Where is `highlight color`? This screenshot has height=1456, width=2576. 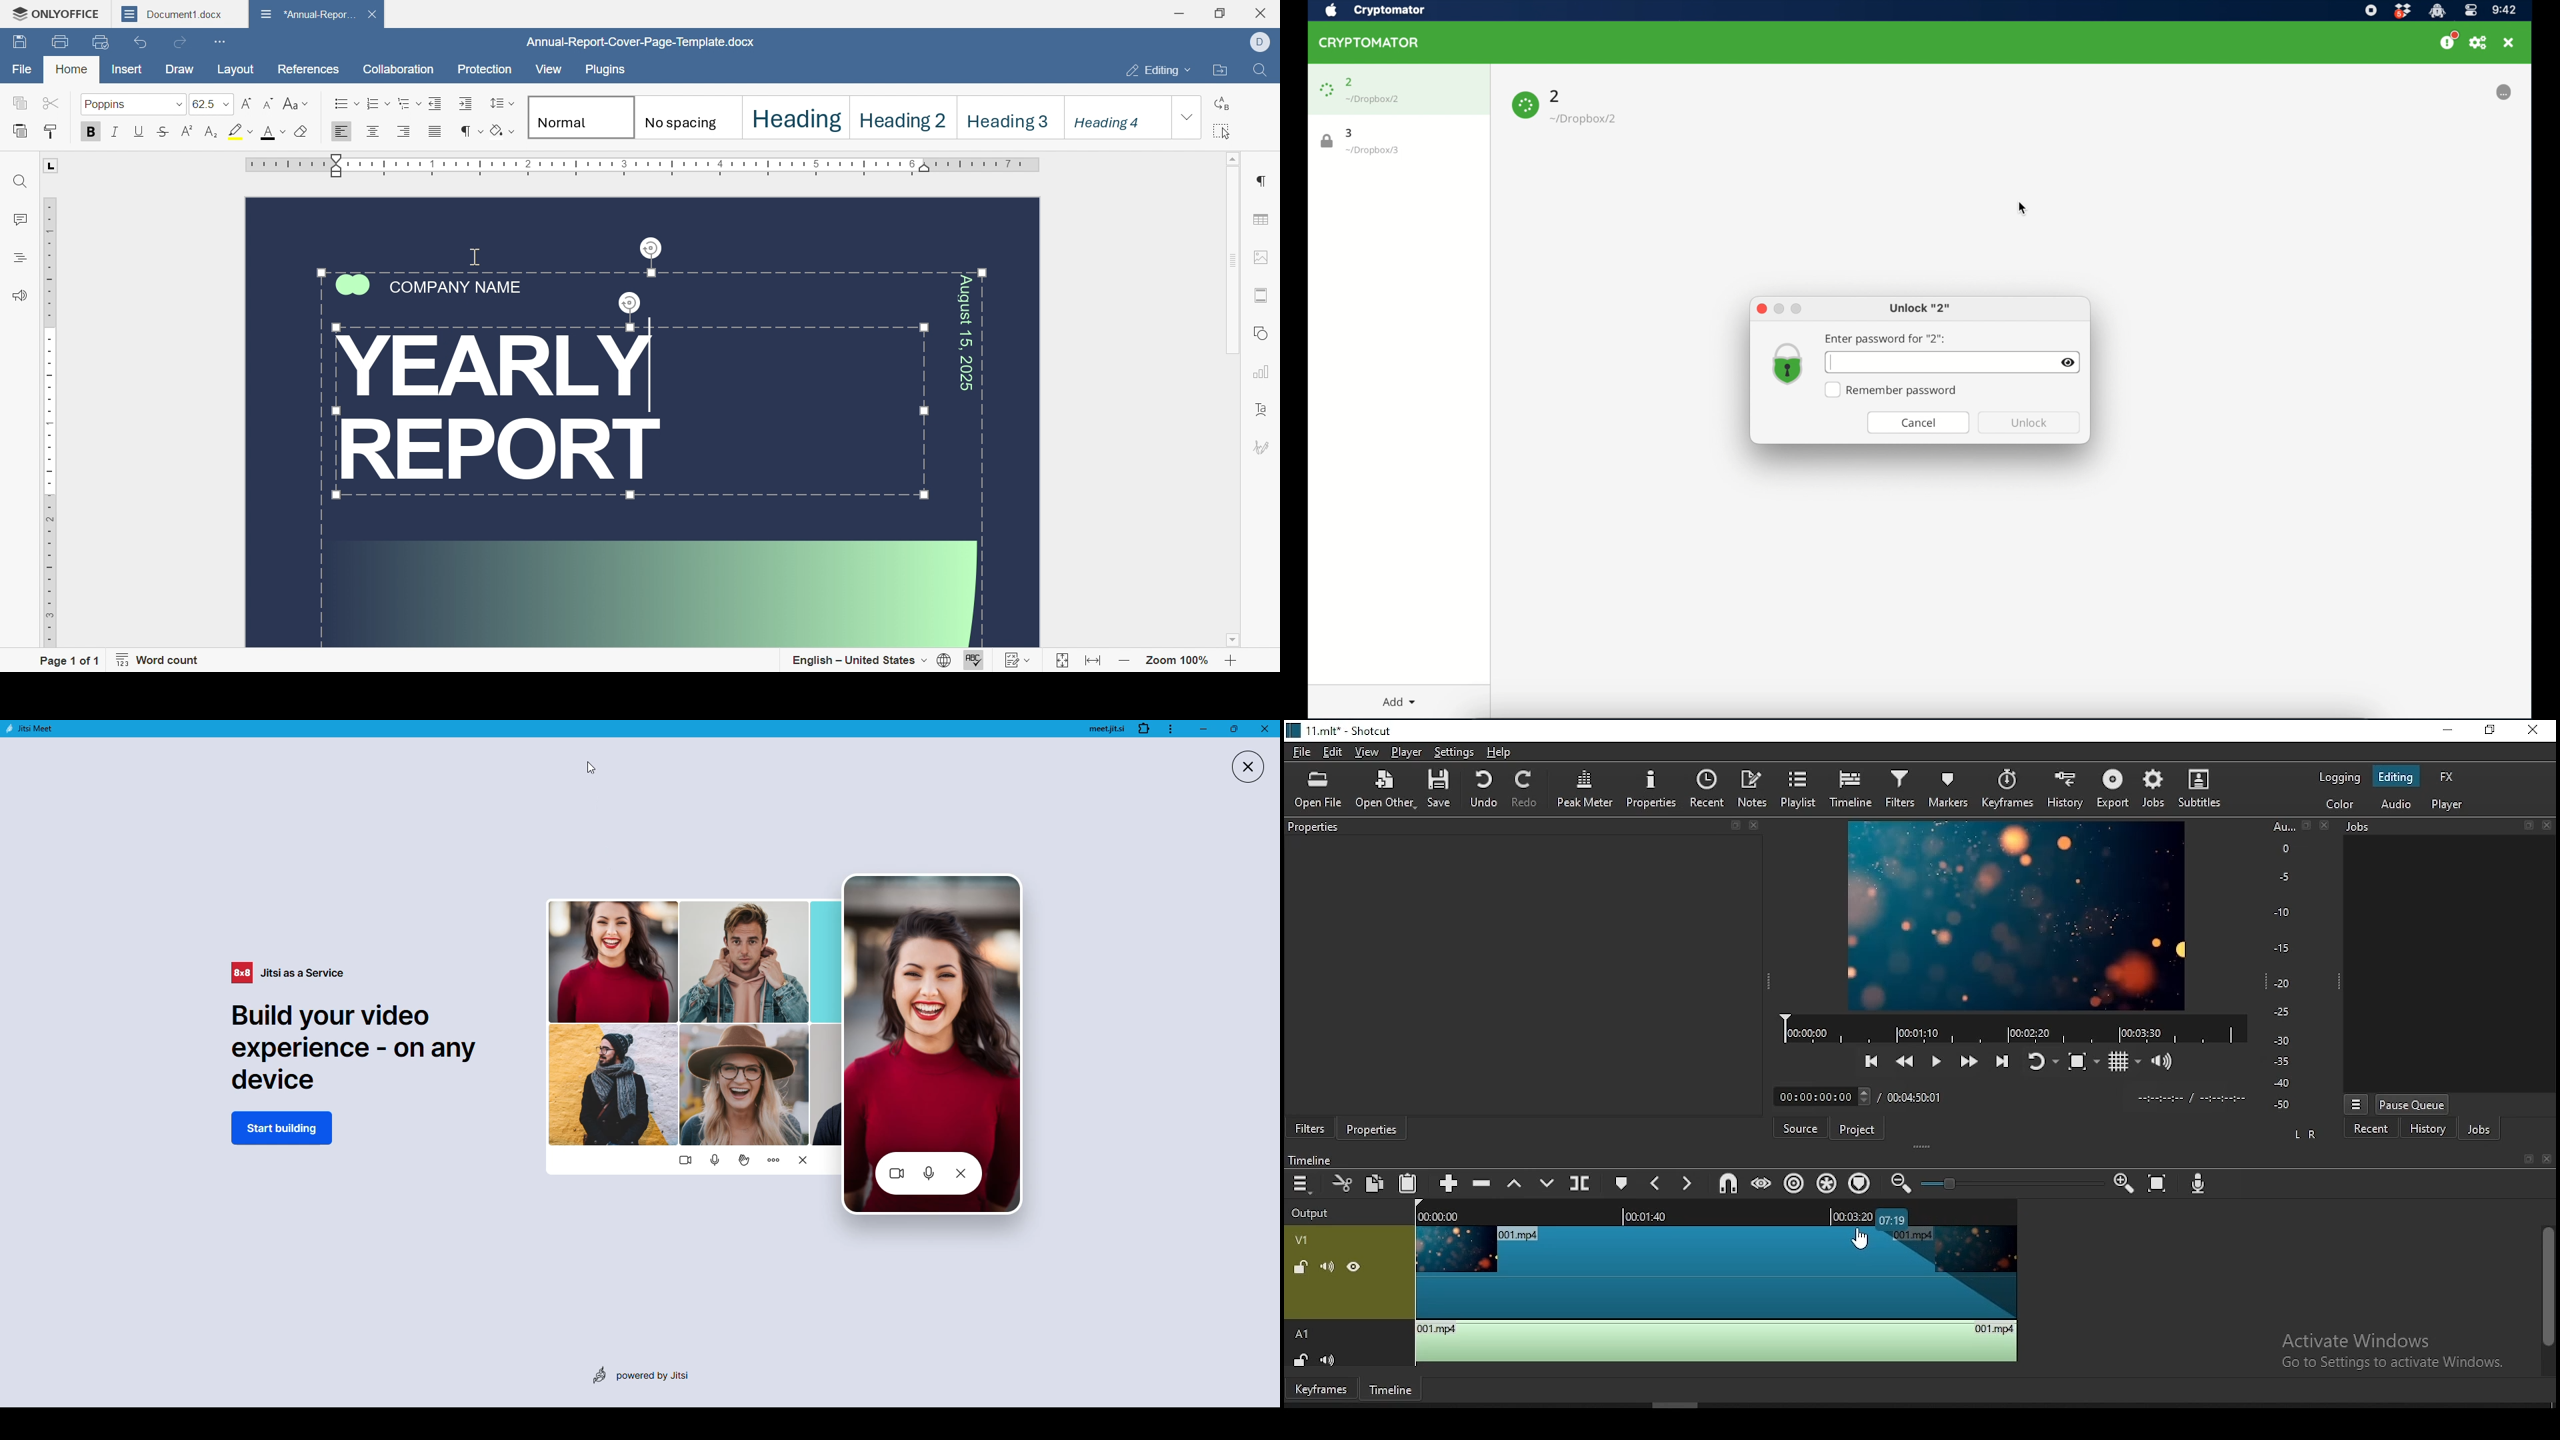 highlight color is located at coordinates (241, 131).